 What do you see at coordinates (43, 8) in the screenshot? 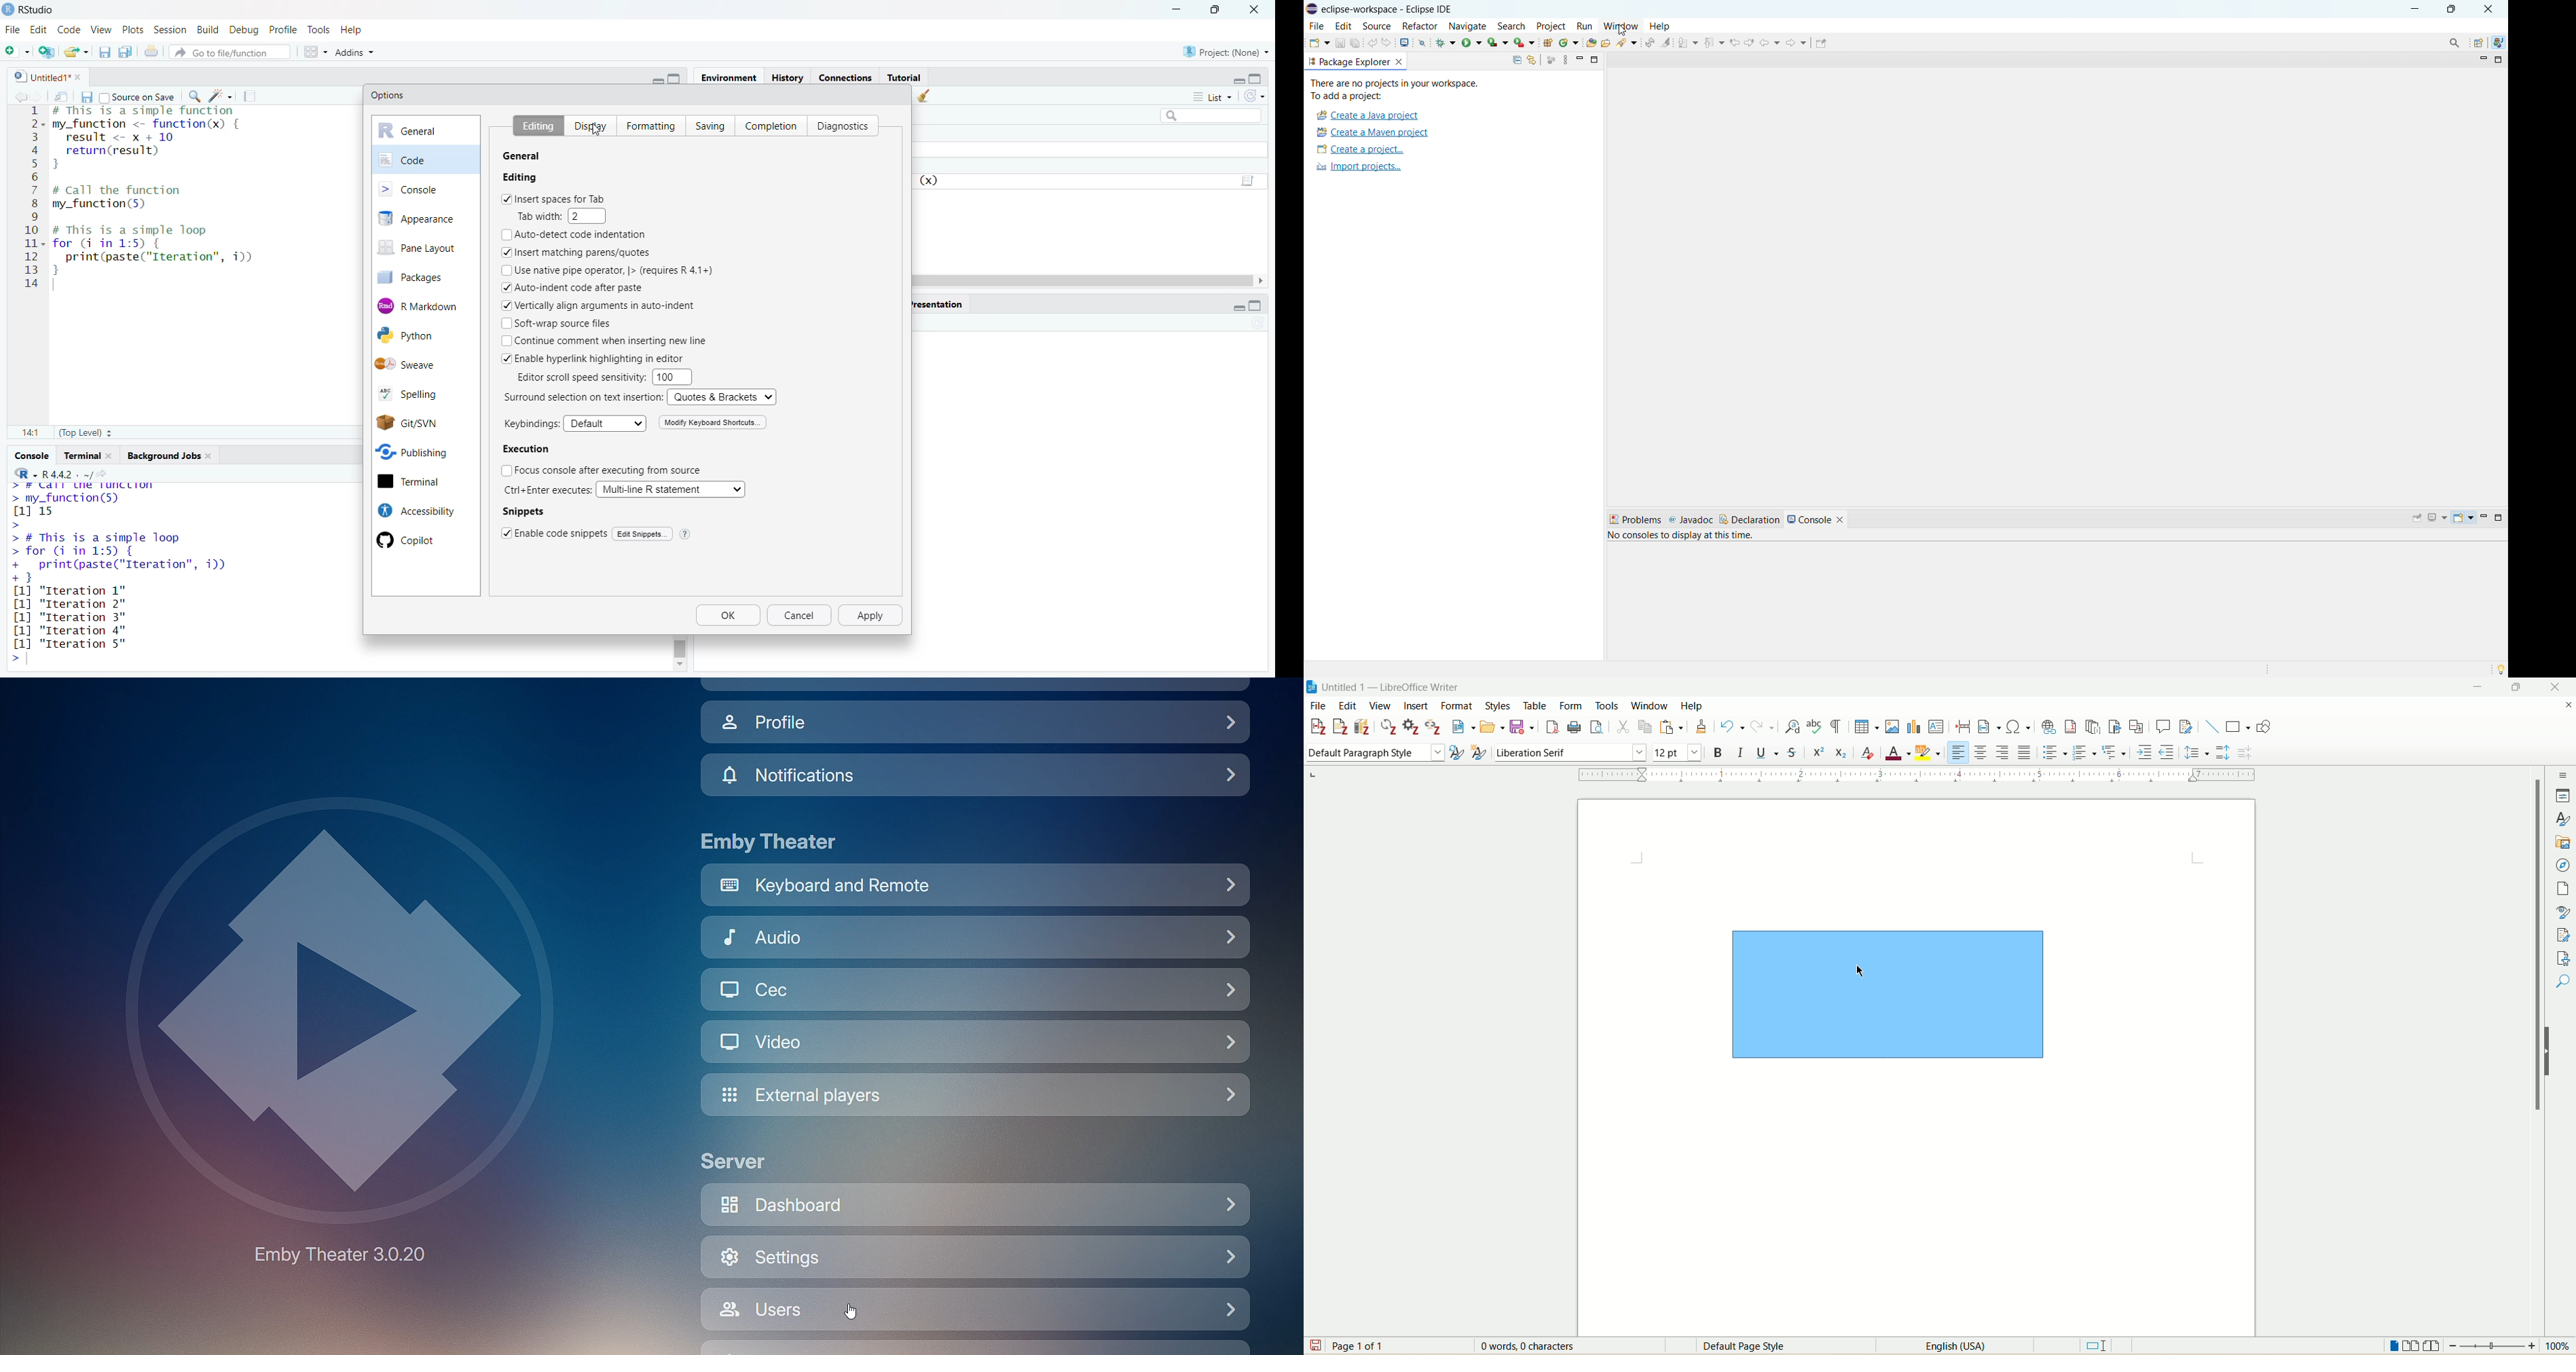
I see `RStudio` at bounding box center [43, 8].